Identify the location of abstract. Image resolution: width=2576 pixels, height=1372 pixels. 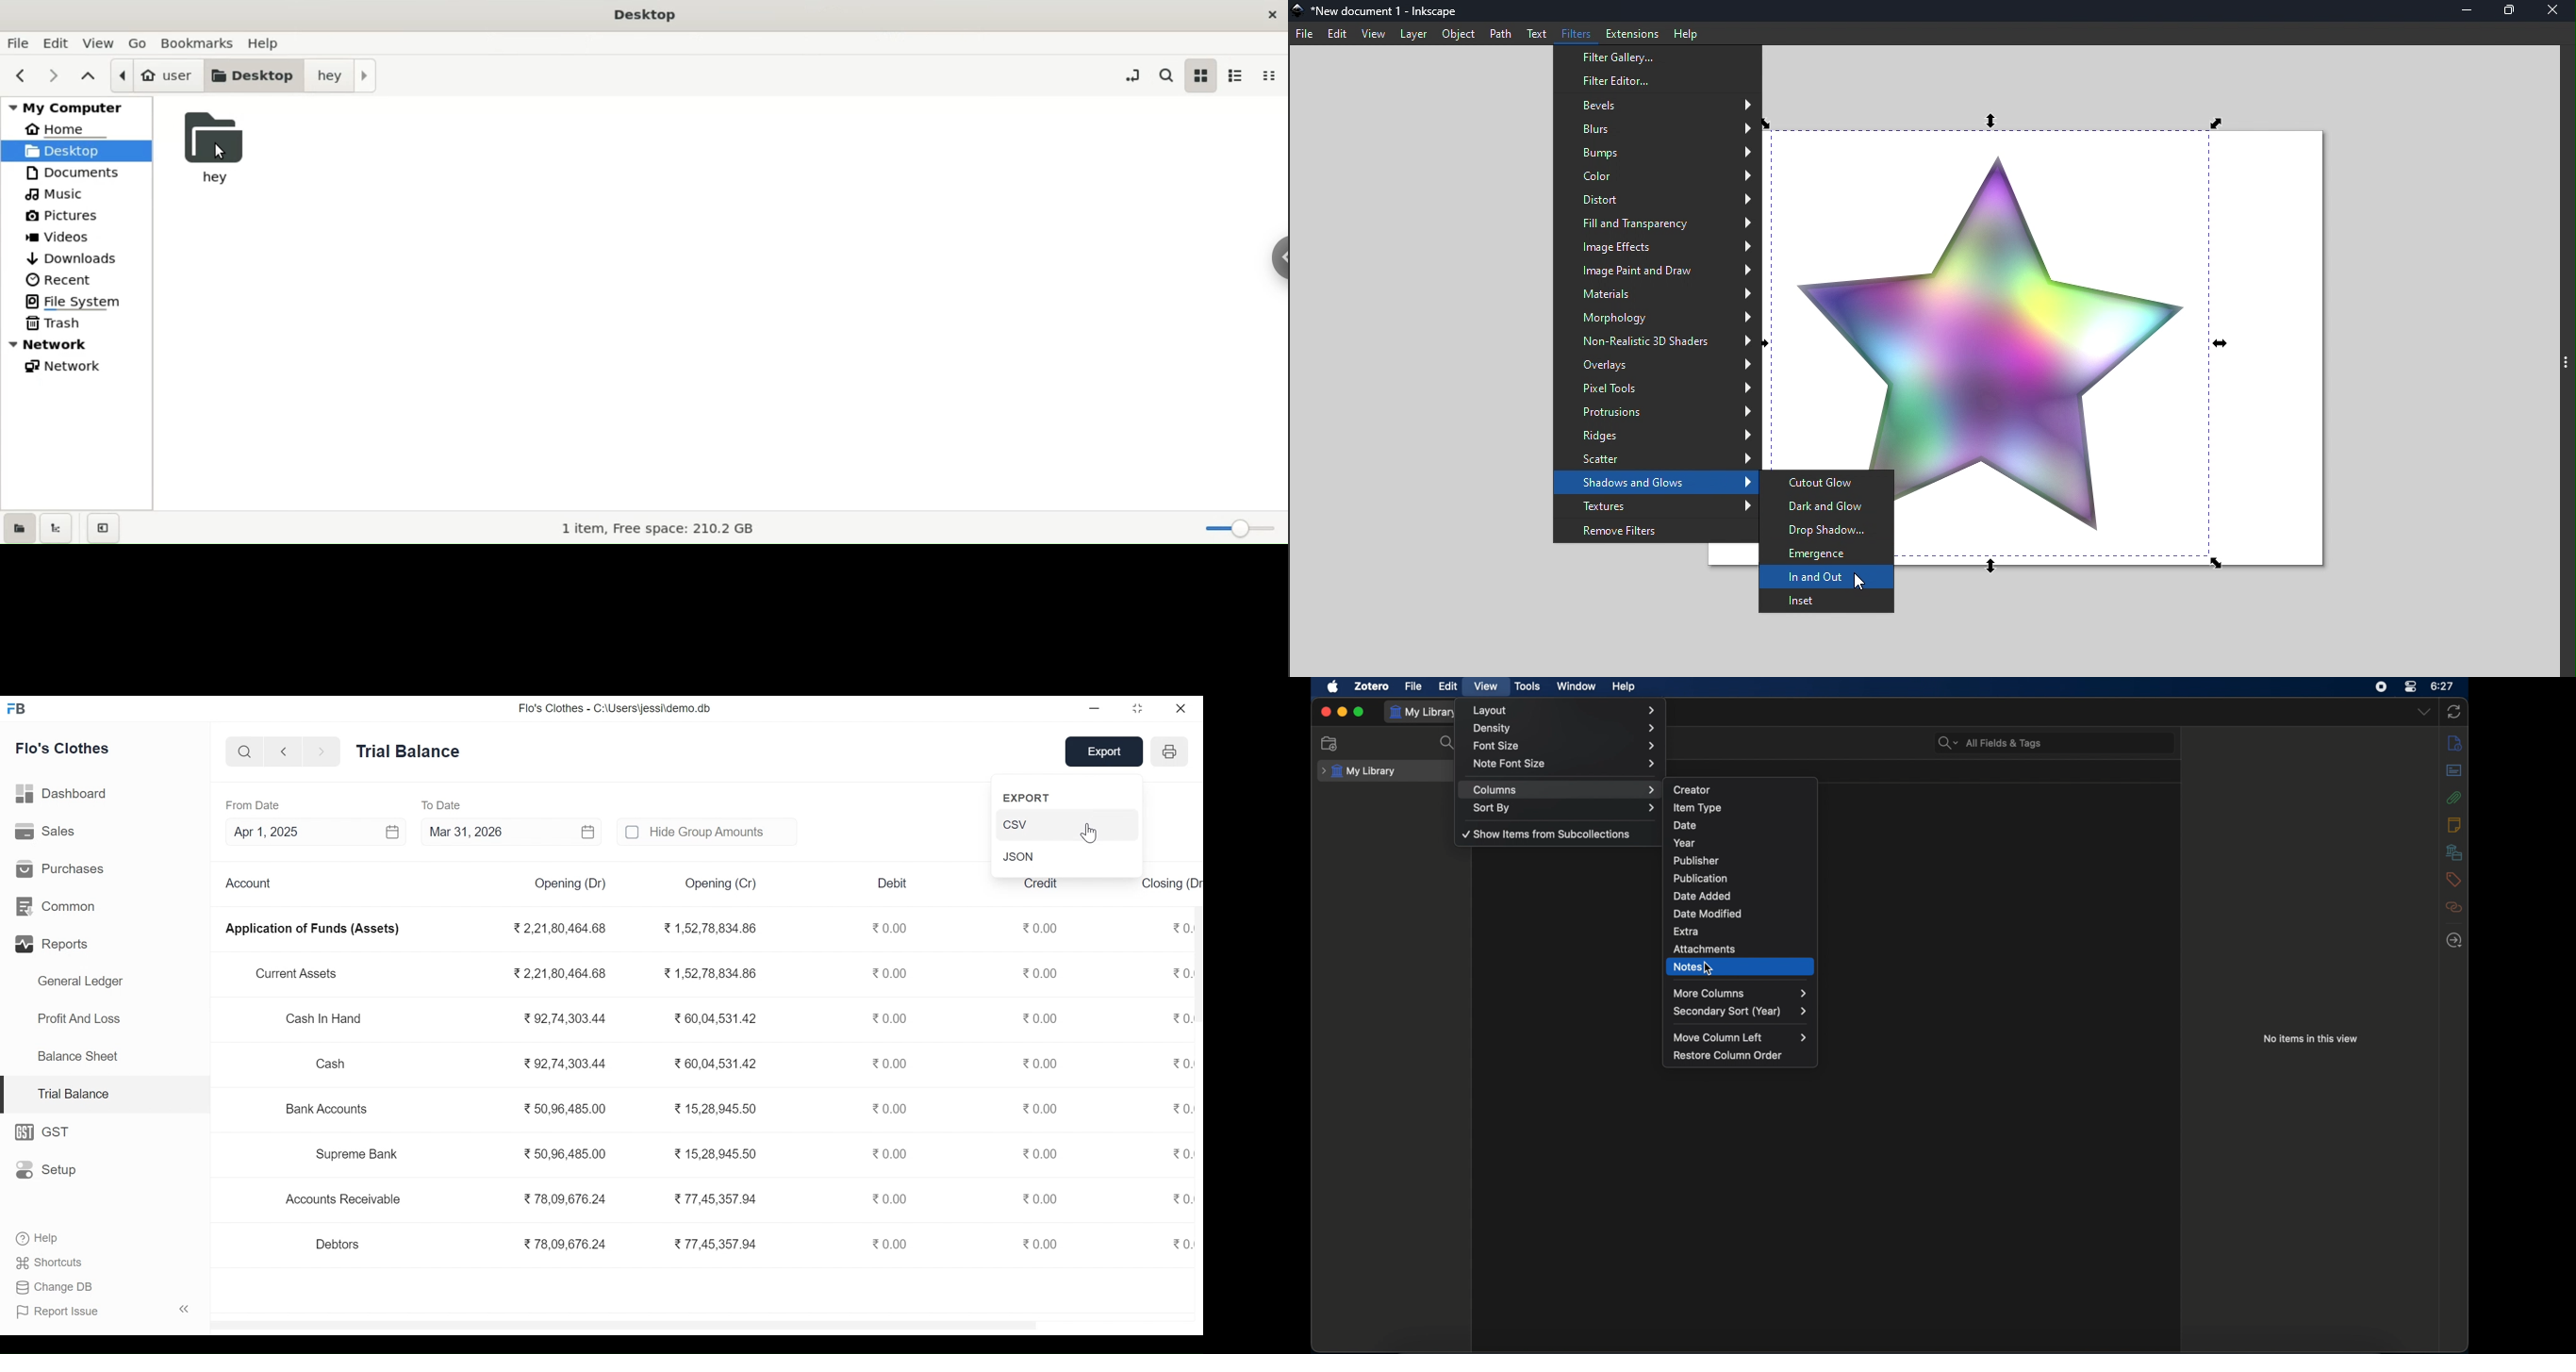
(2455, 770).